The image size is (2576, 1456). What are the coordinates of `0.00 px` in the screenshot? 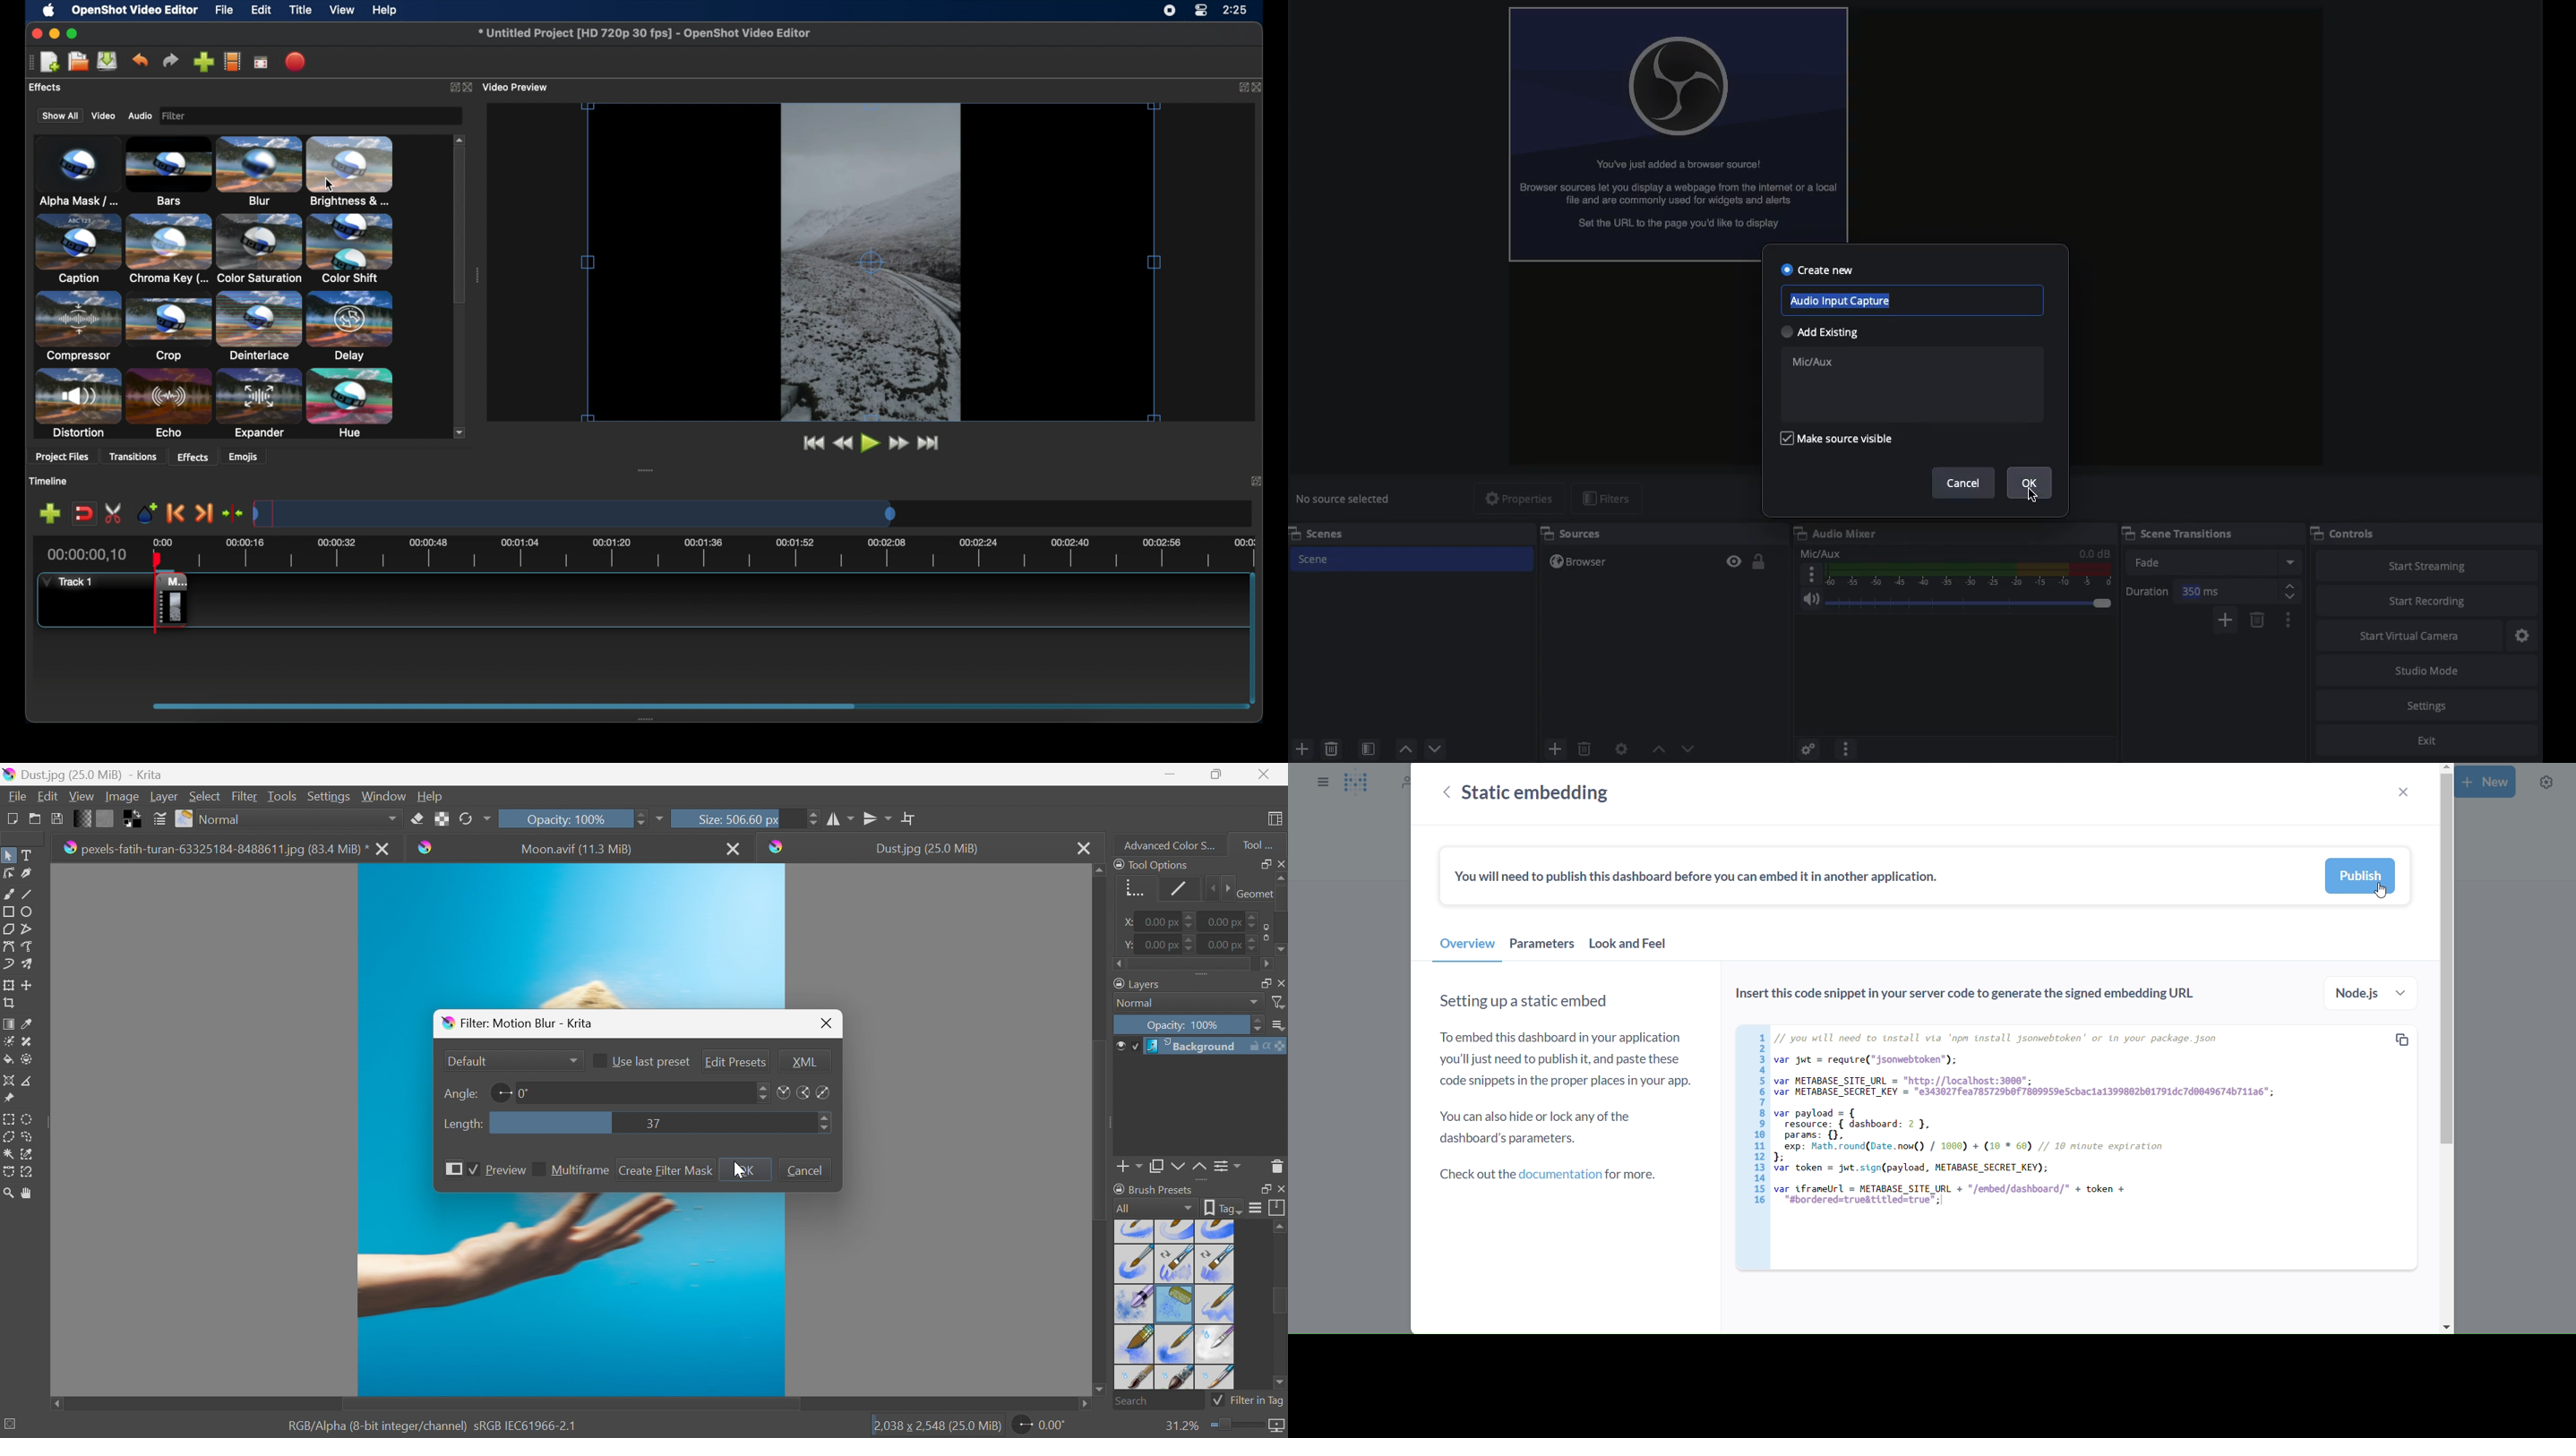 It's located at (1162, 945).